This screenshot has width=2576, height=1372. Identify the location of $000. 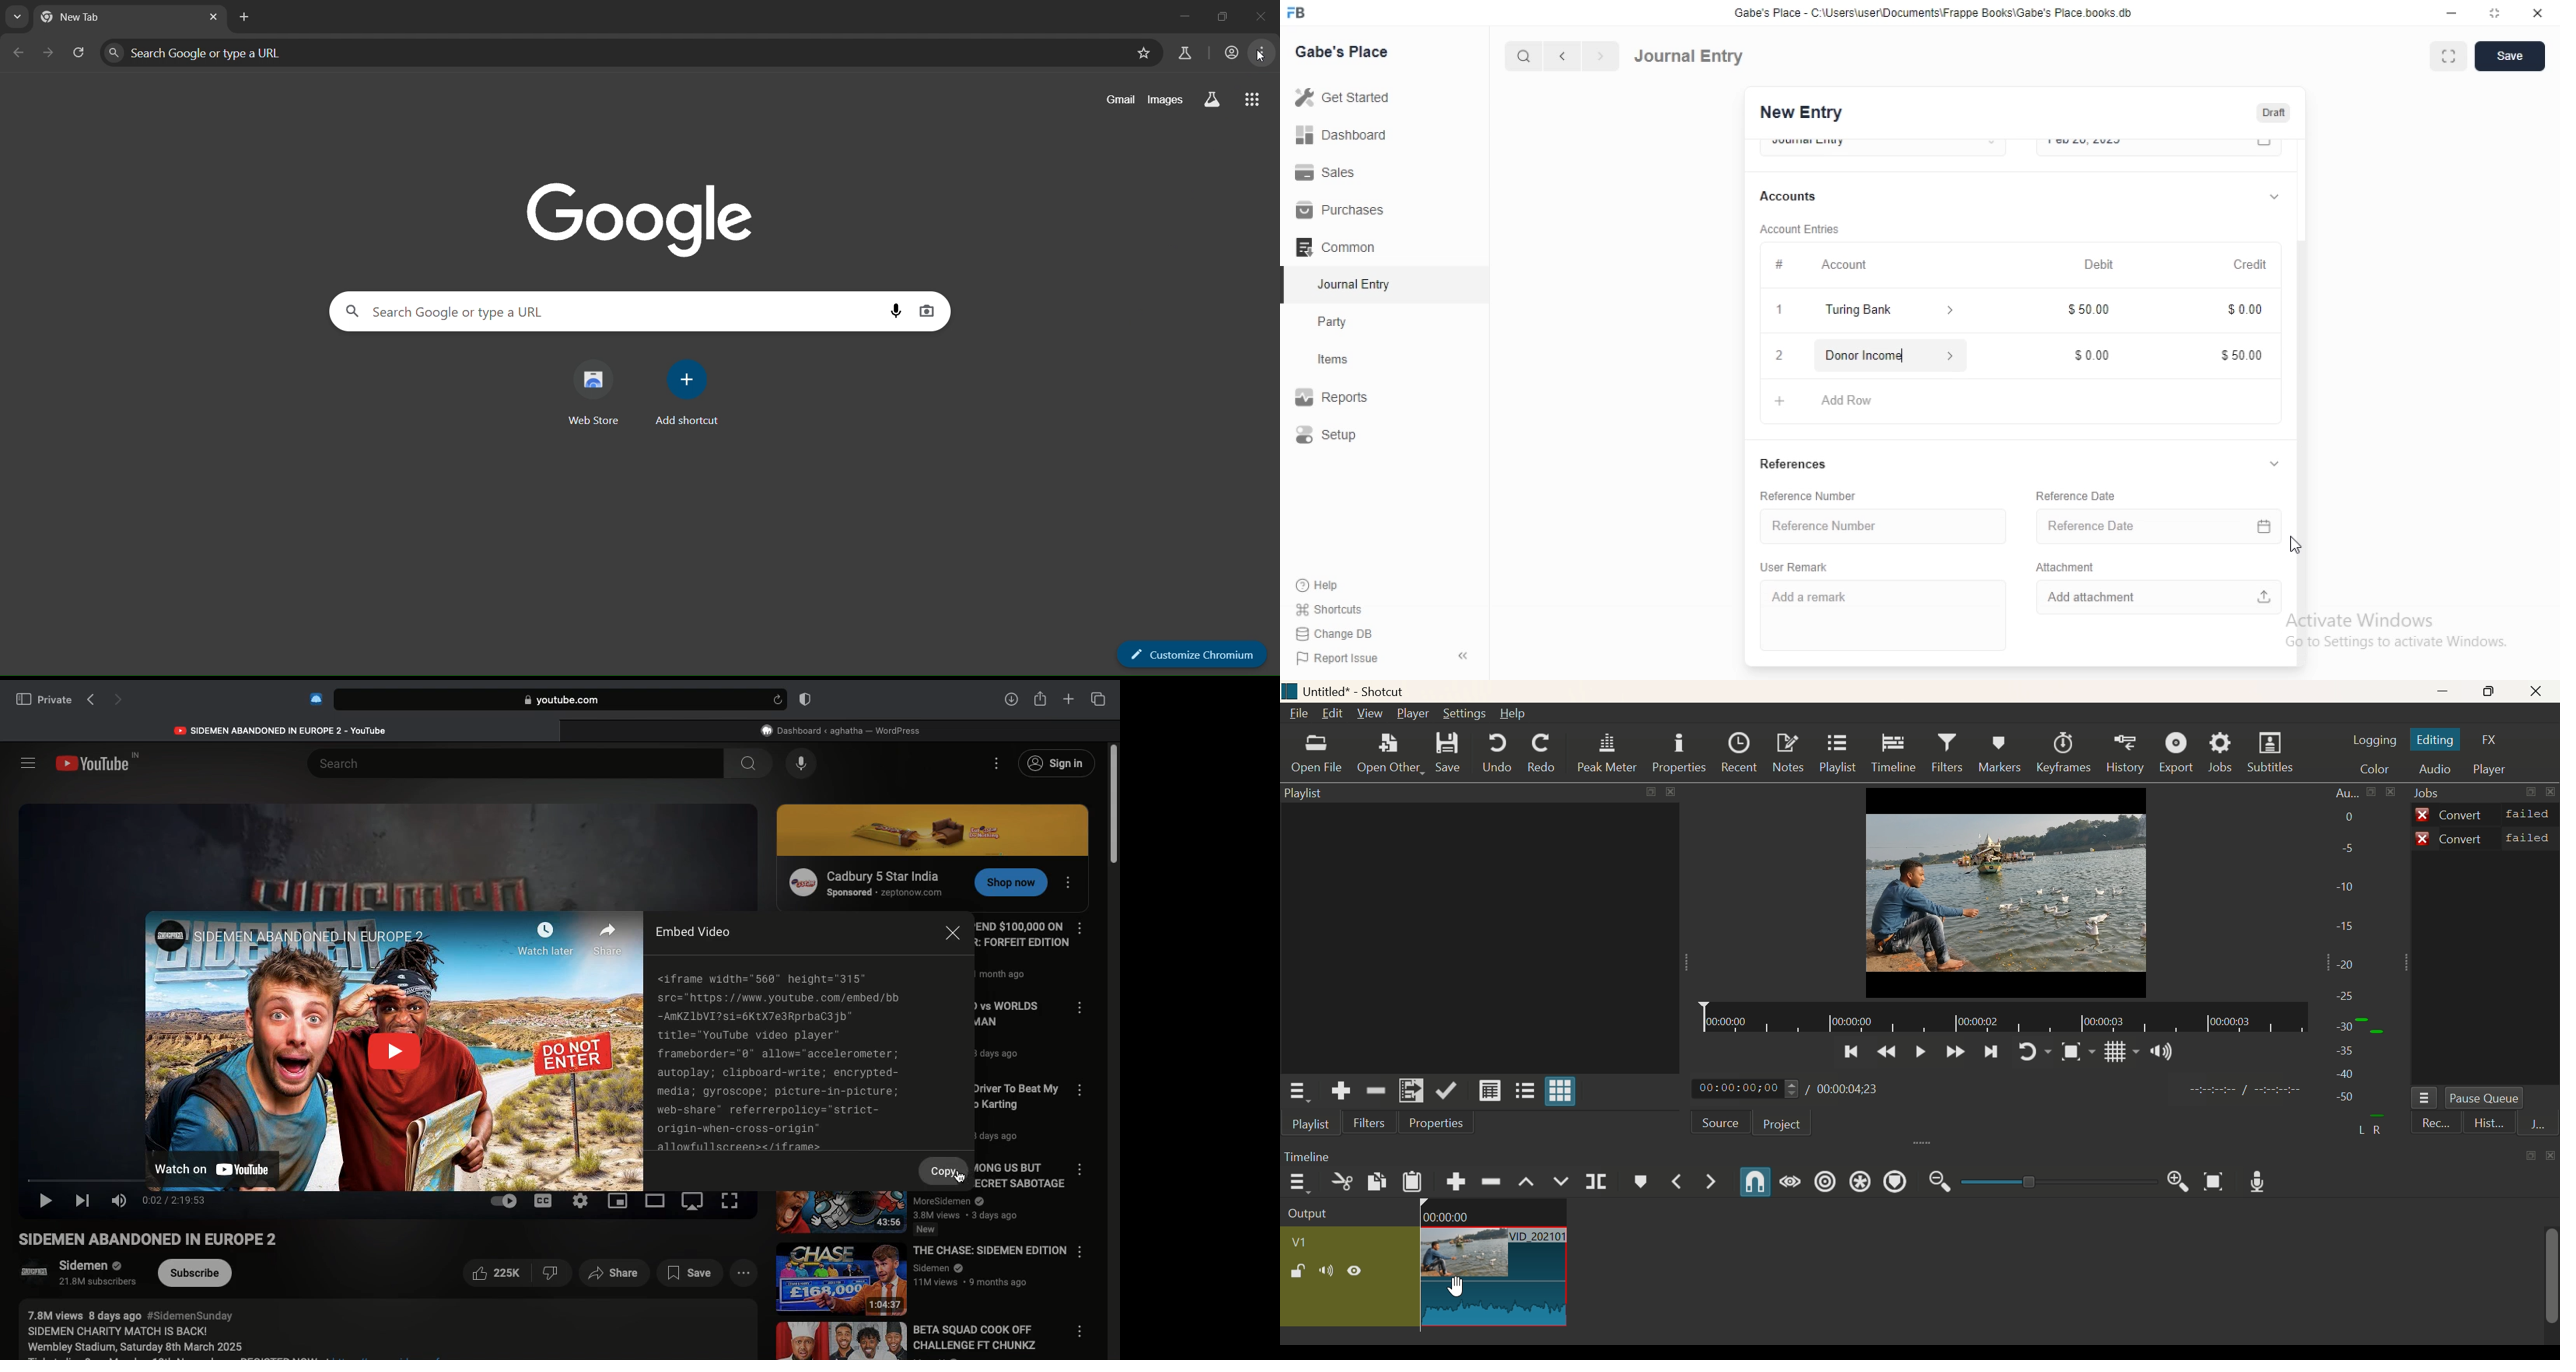
(2242, 312).